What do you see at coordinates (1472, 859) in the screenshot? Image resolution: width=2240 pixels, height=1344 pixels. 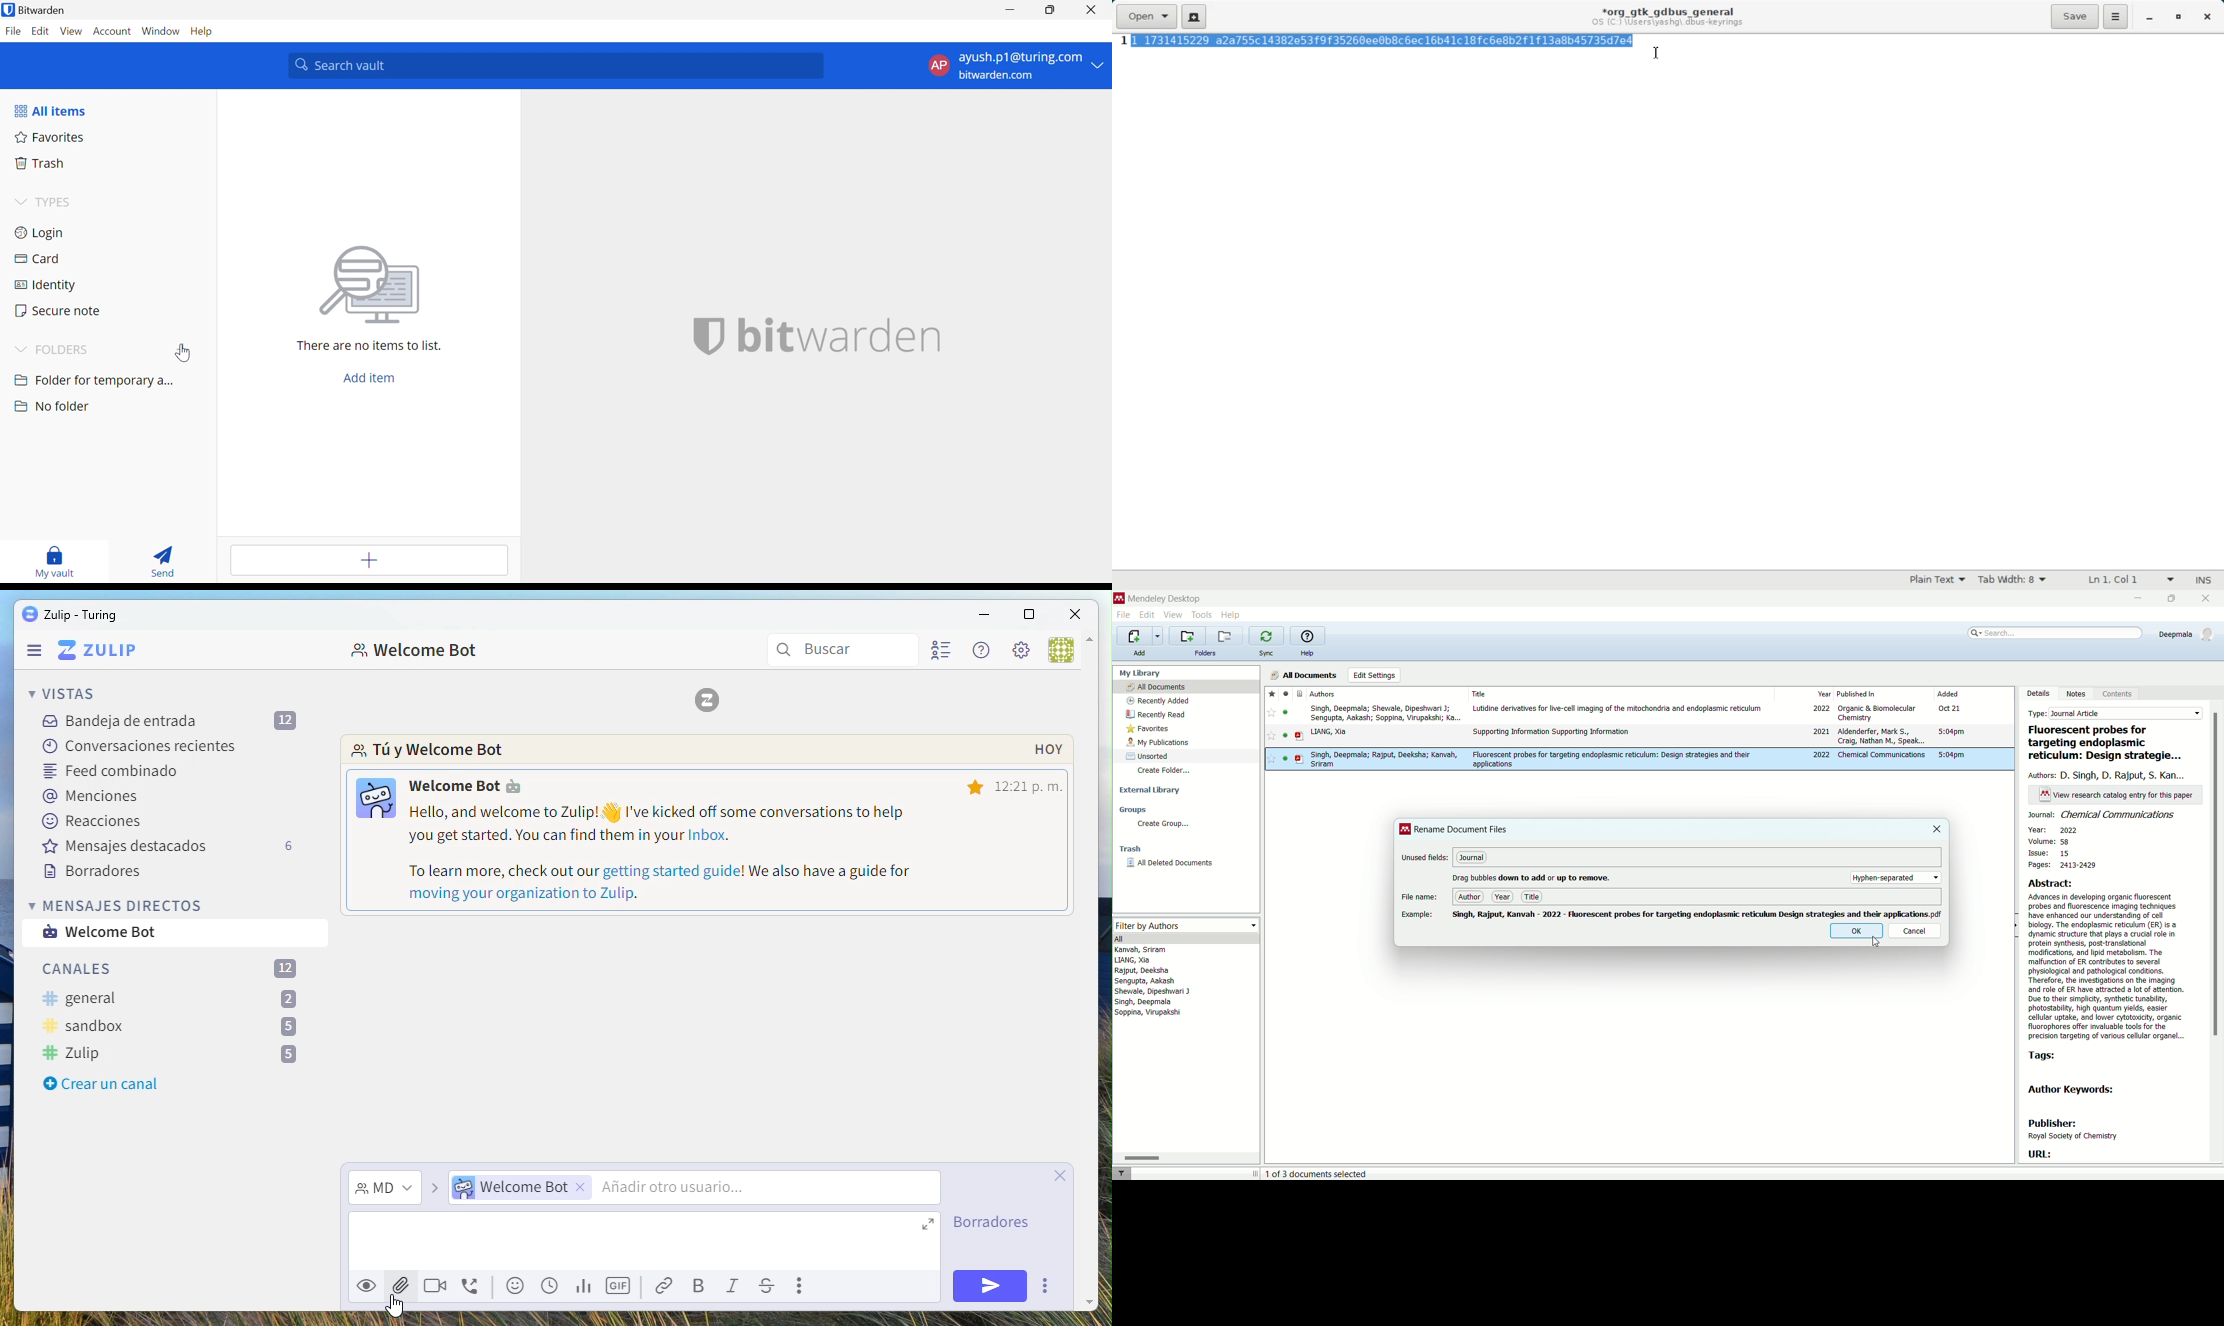 I see `journal` at bounding box center [1472, 859].